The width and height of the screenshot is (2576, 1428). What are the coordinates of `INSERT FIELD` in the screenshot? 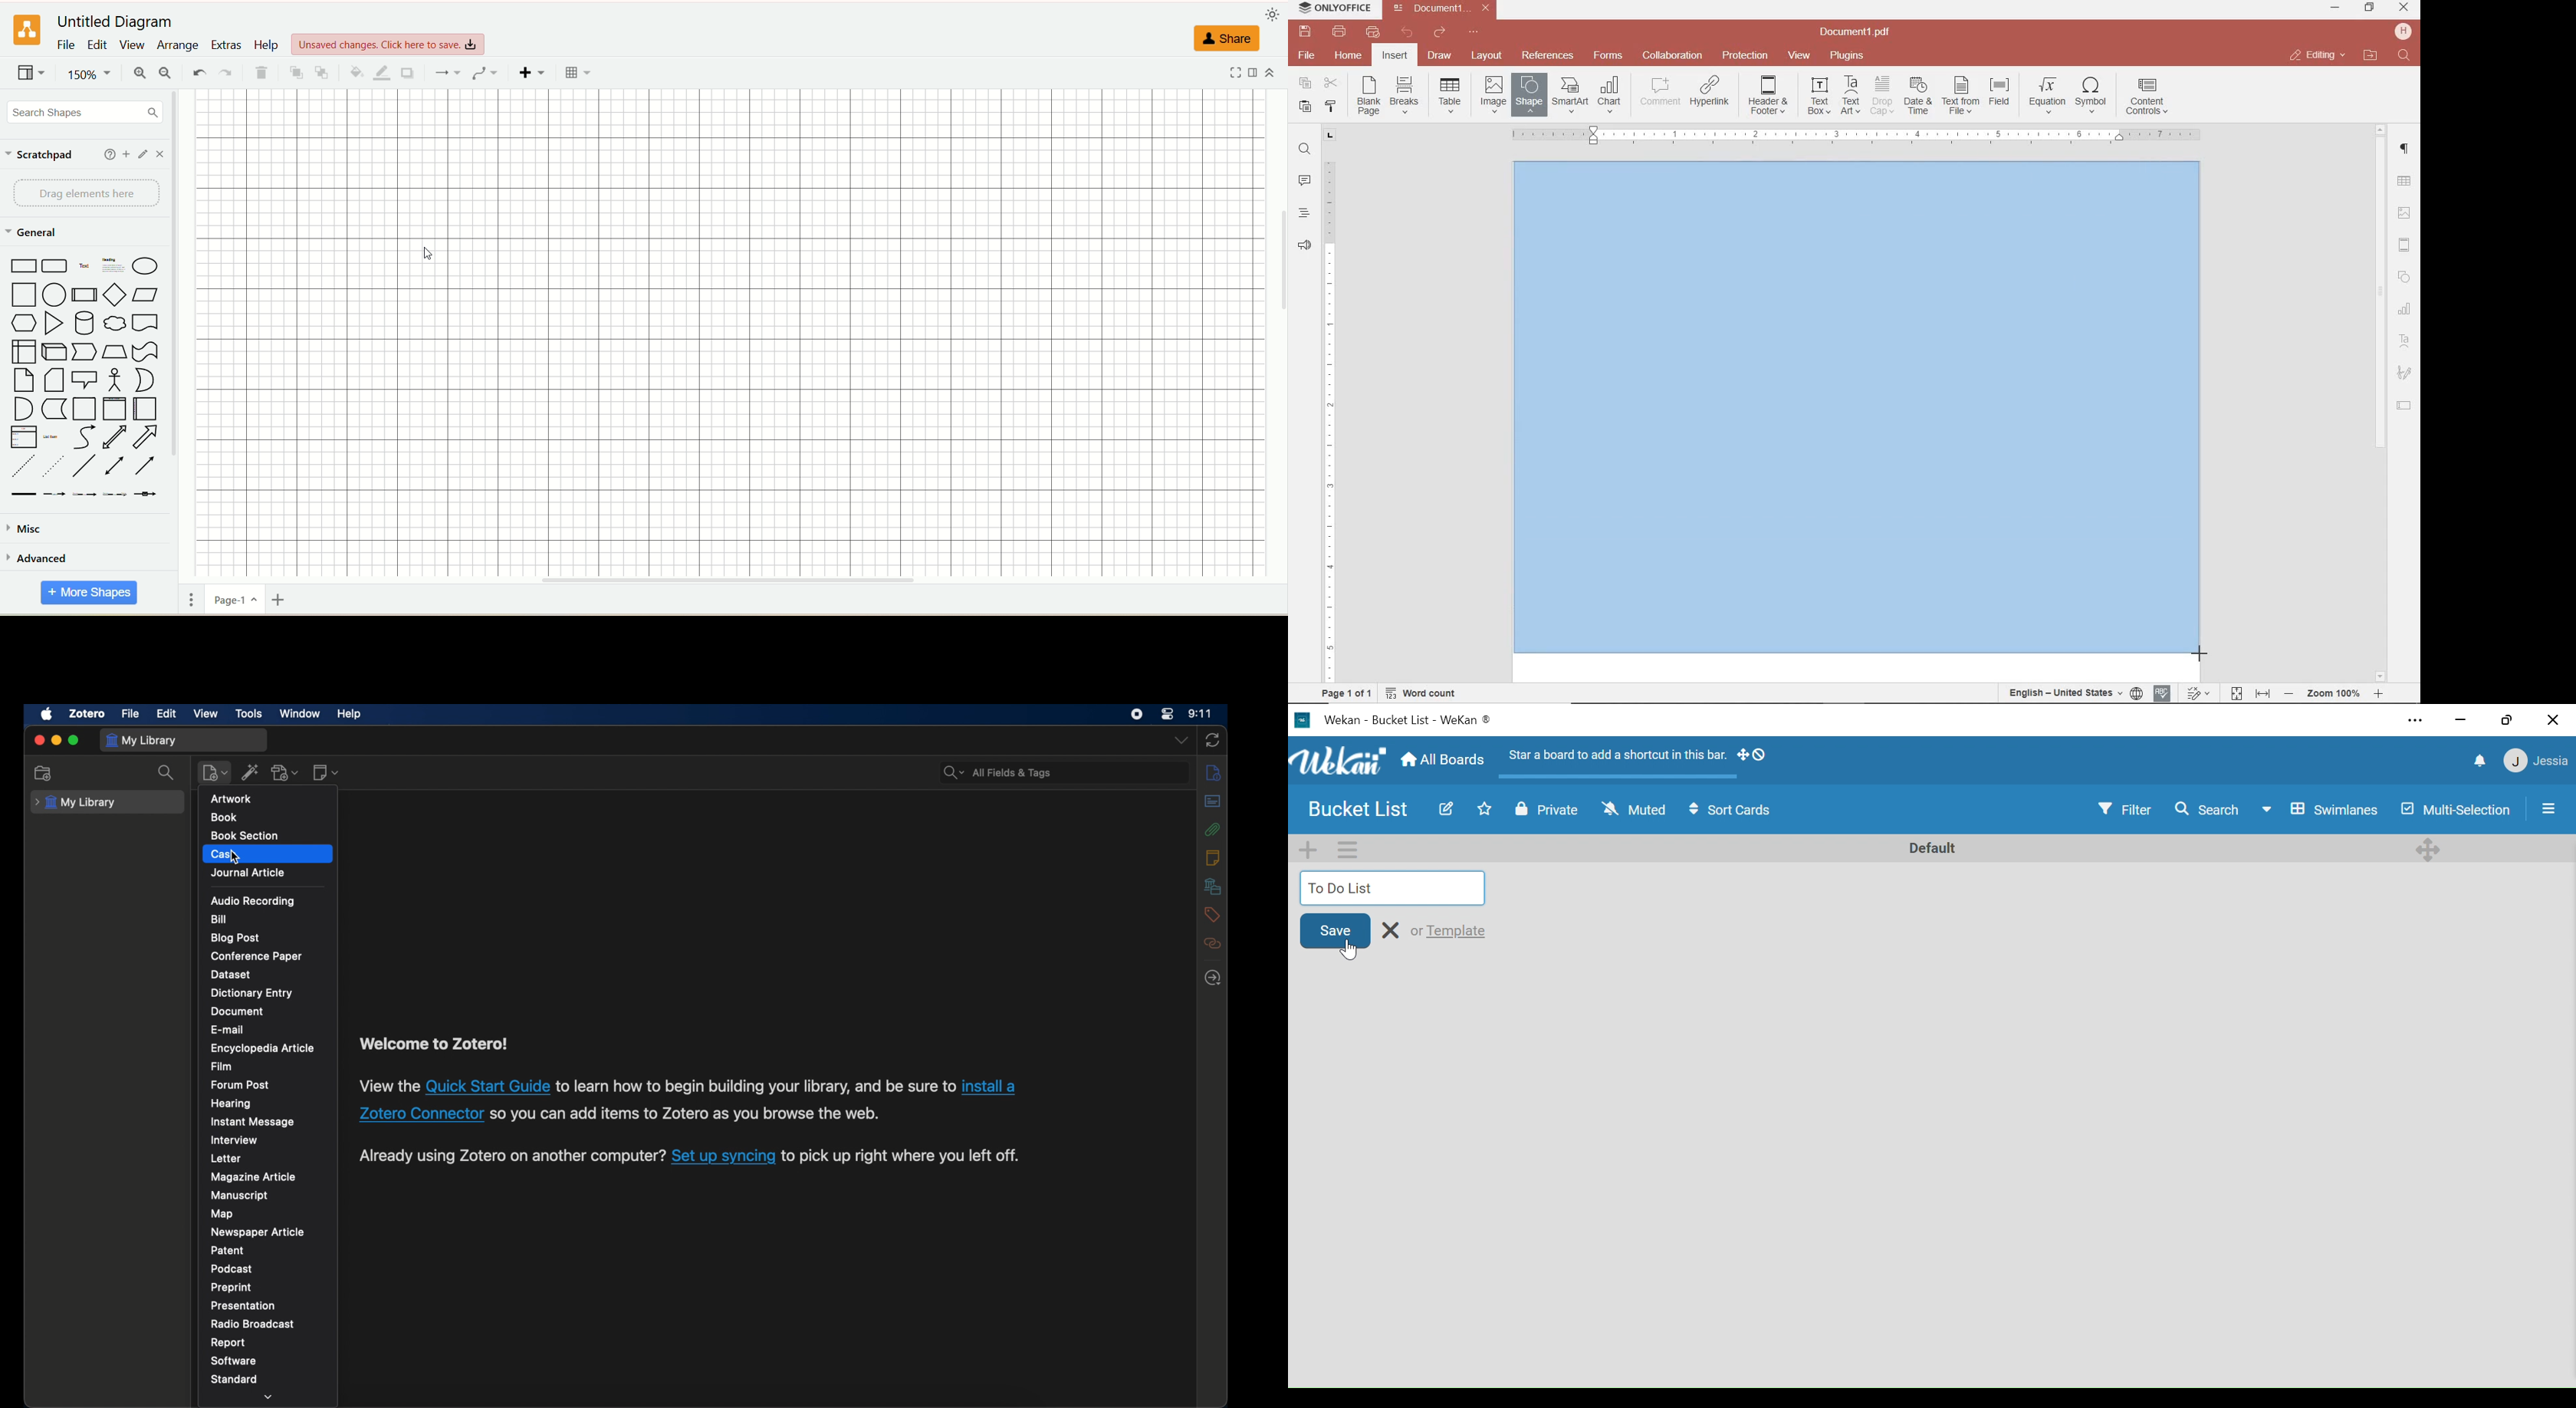 It's located at (2001, 92).